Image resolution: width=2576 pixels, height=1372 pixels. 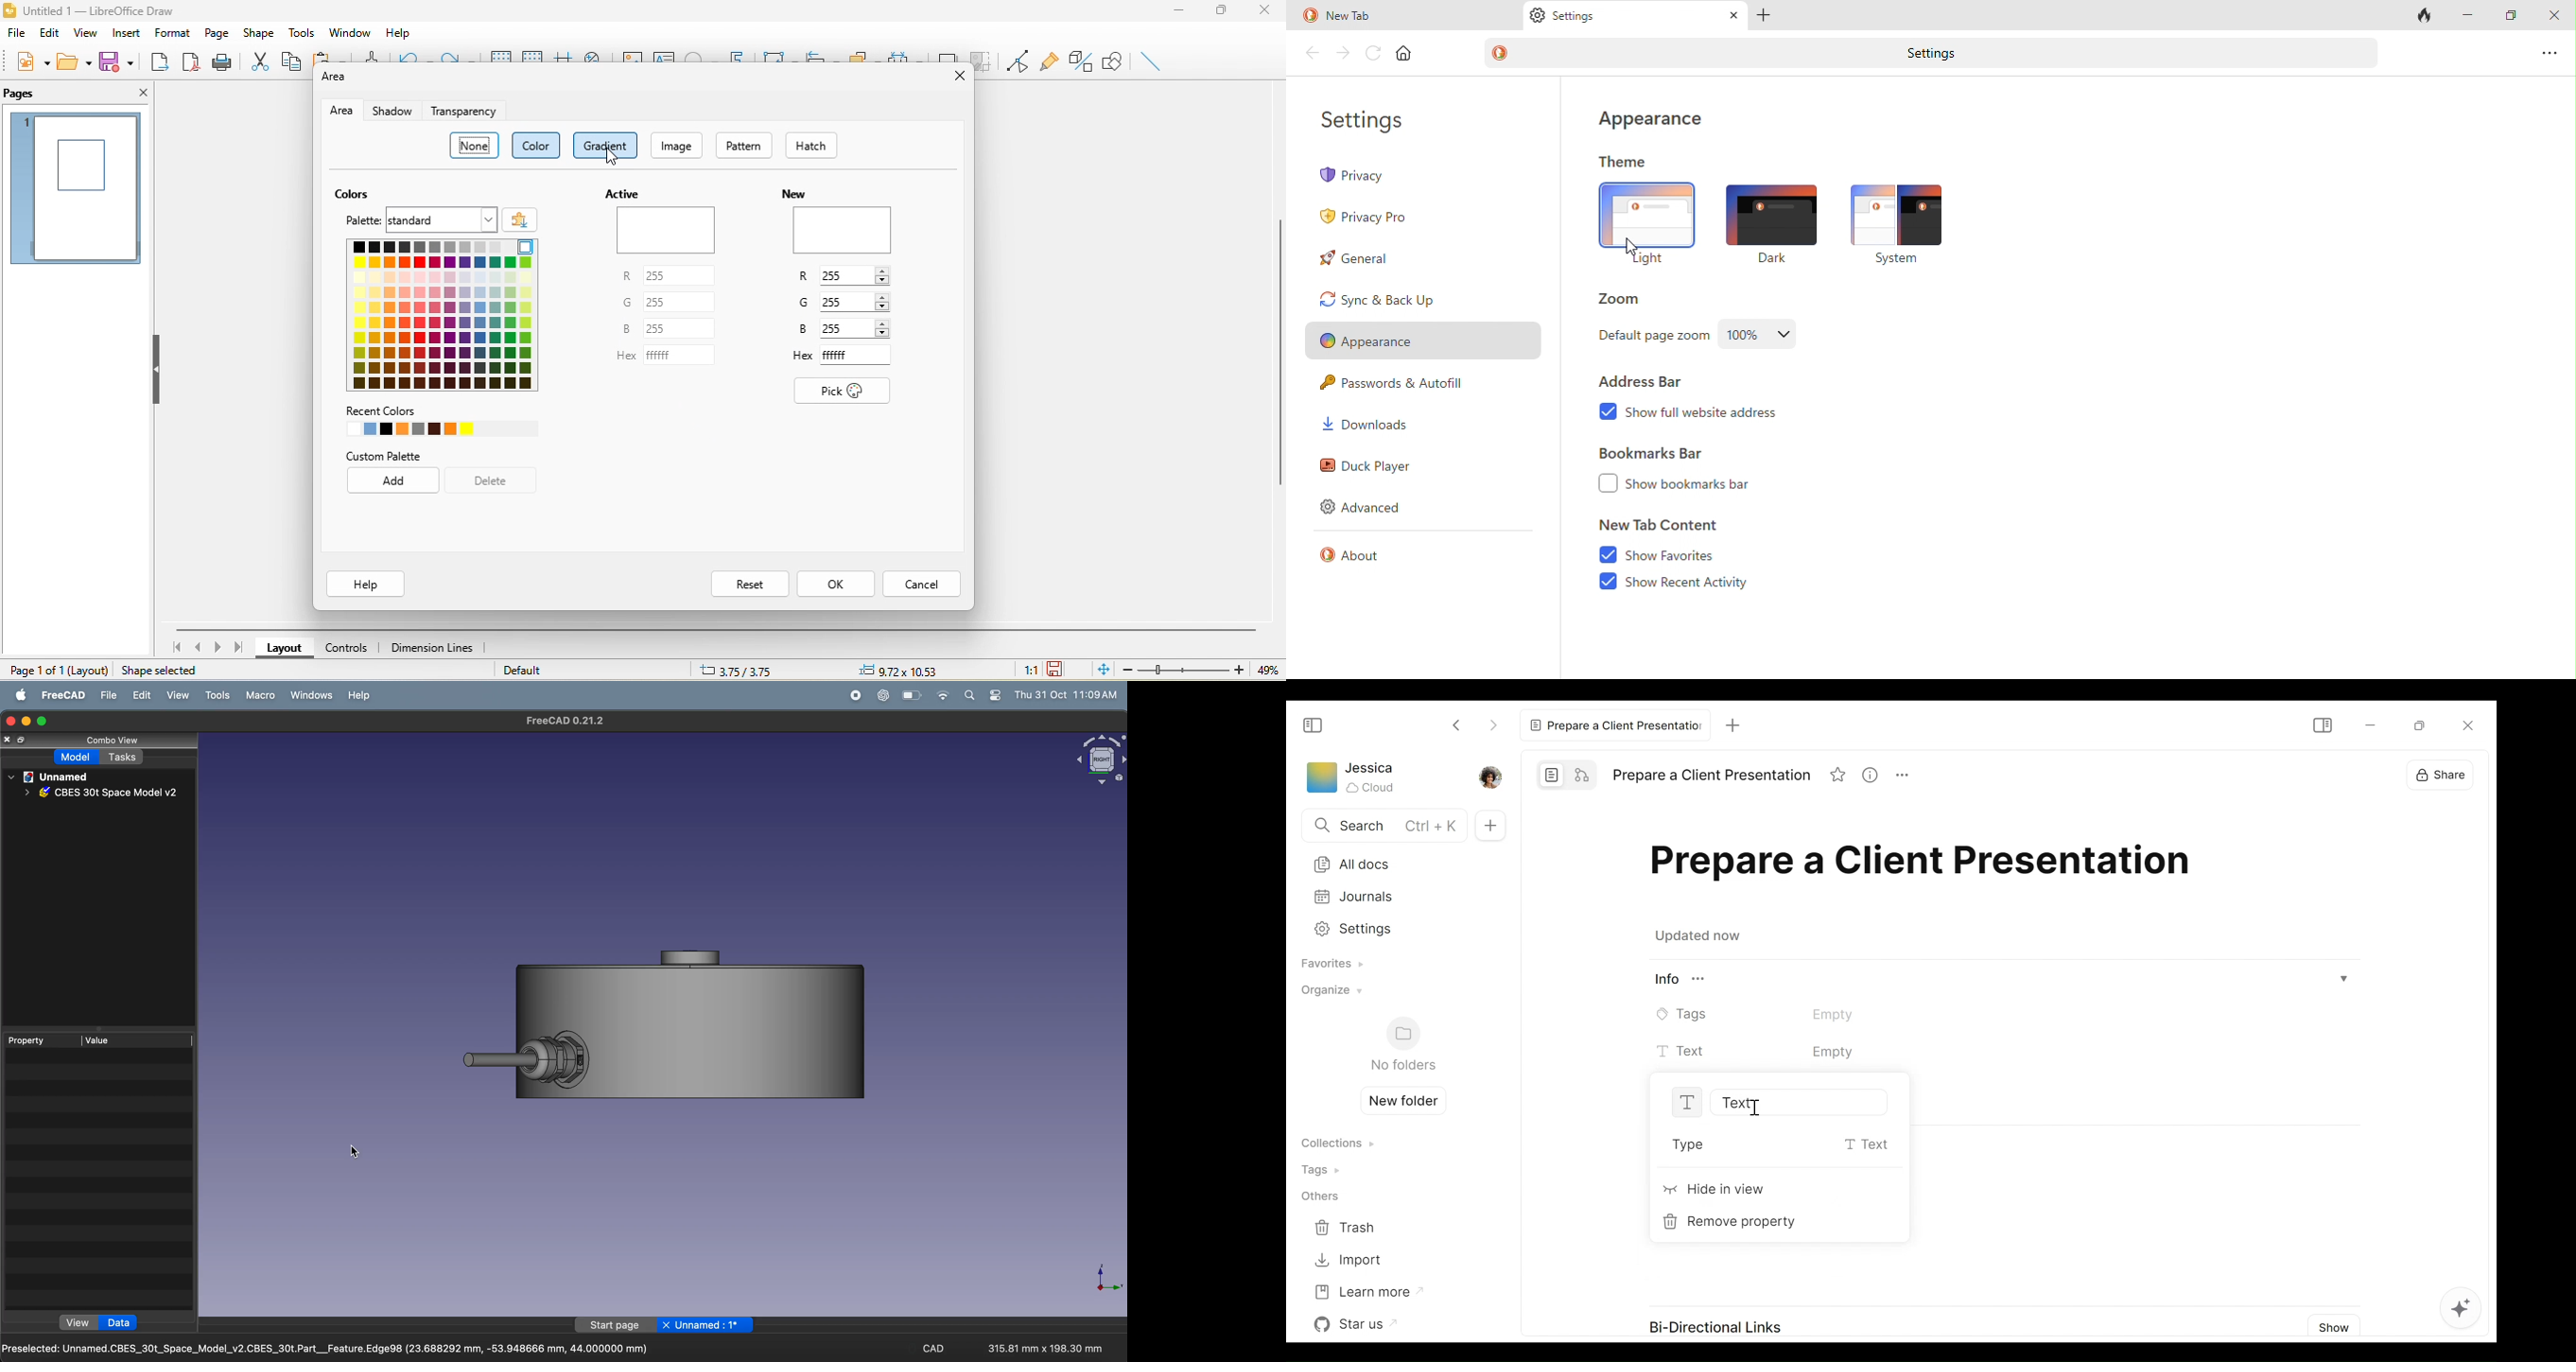 What do you see at coordinates (116, 60) in the screenshot?
I see `save` at bounding box center [116, 60].